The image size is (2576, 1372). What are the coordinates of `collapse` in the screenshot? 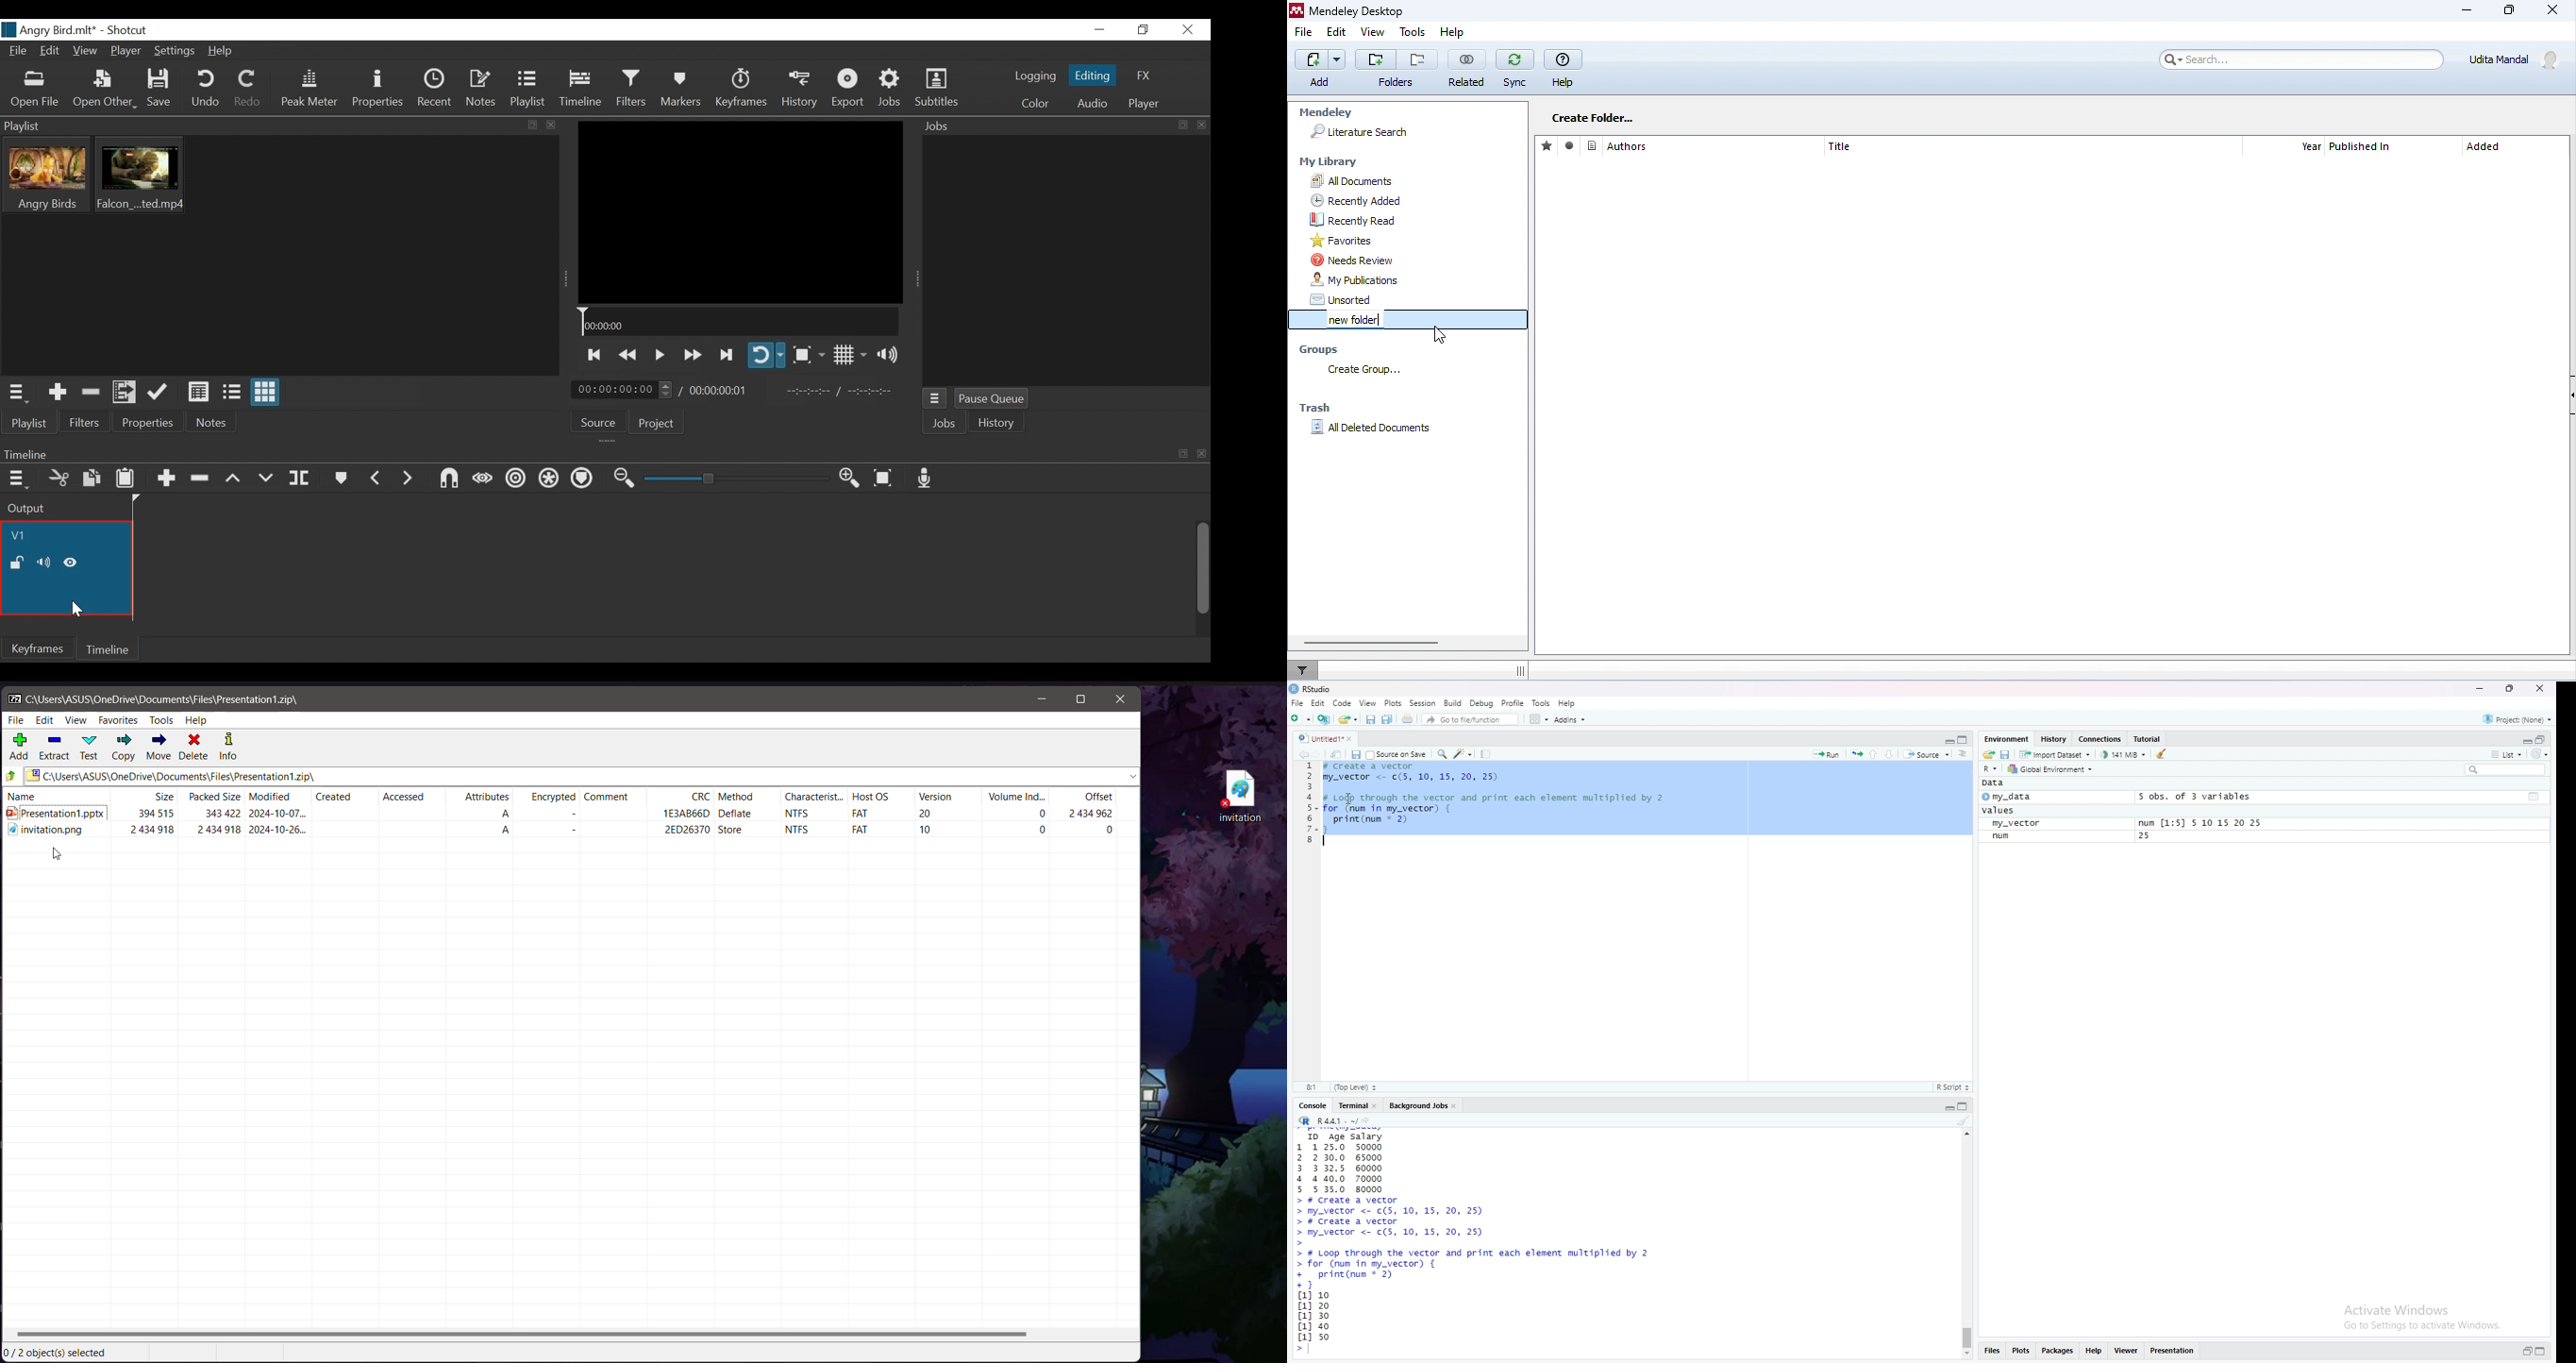 It's located at (2536, 797).